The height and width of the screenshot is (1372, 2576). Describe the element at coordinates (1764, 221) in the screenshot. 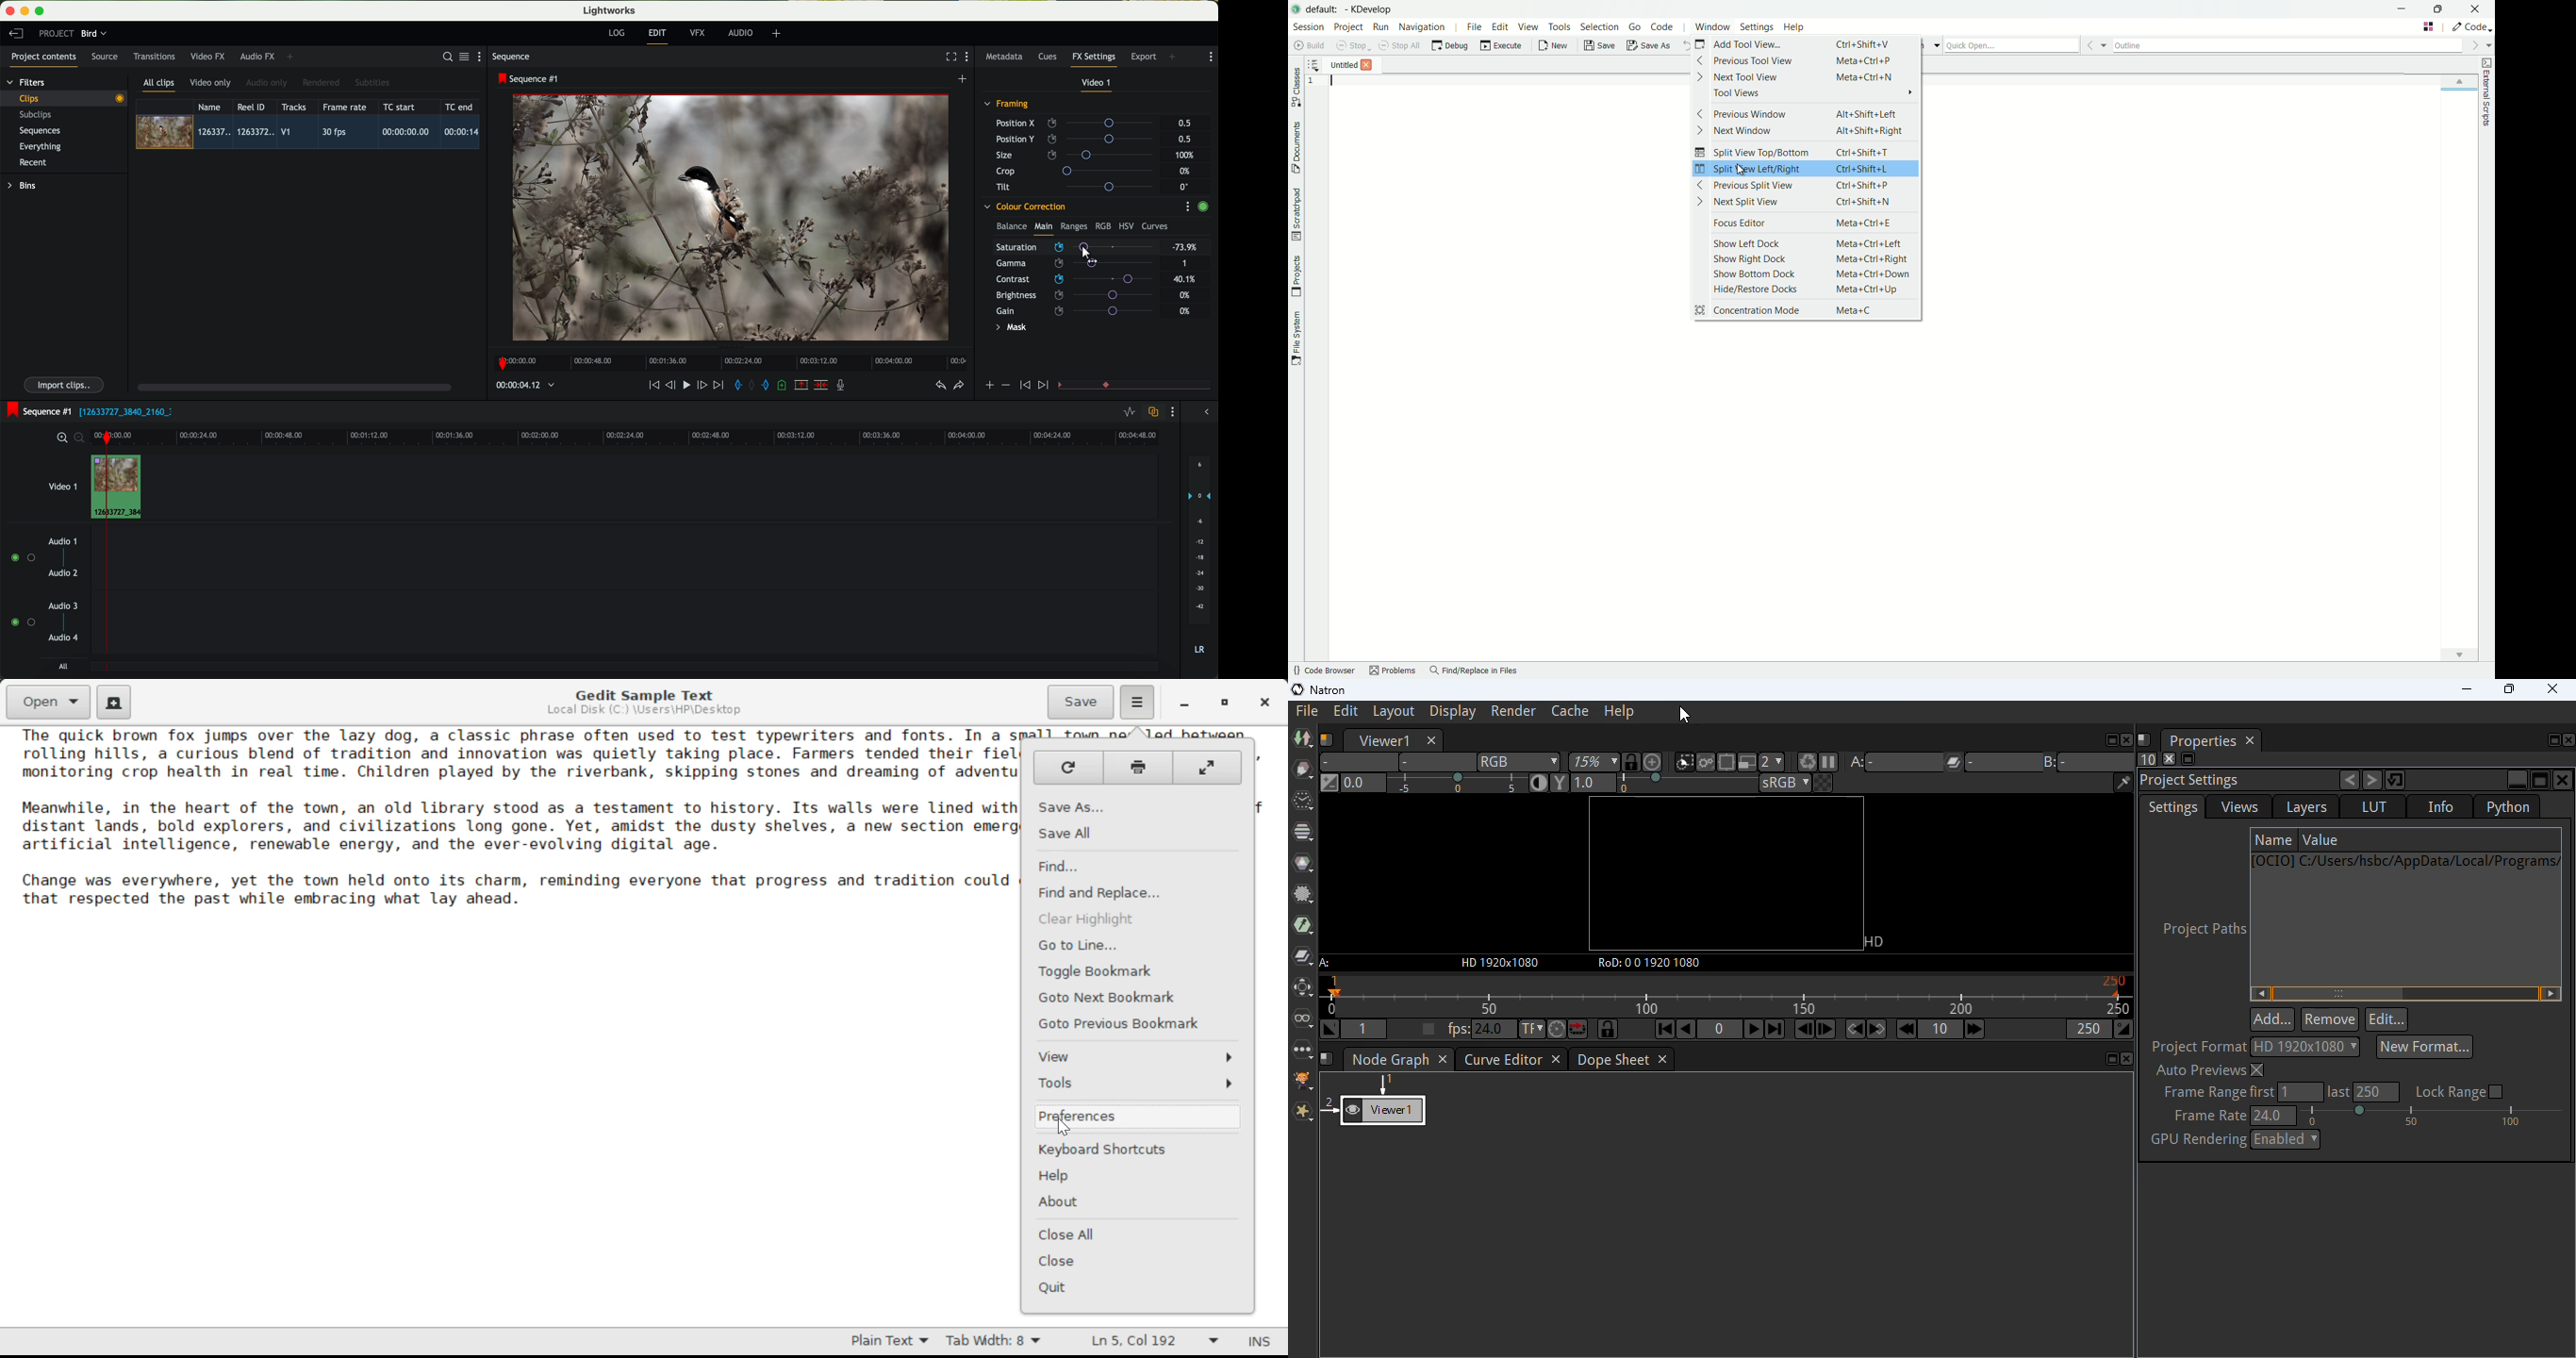

I see `focus editor` at that location.